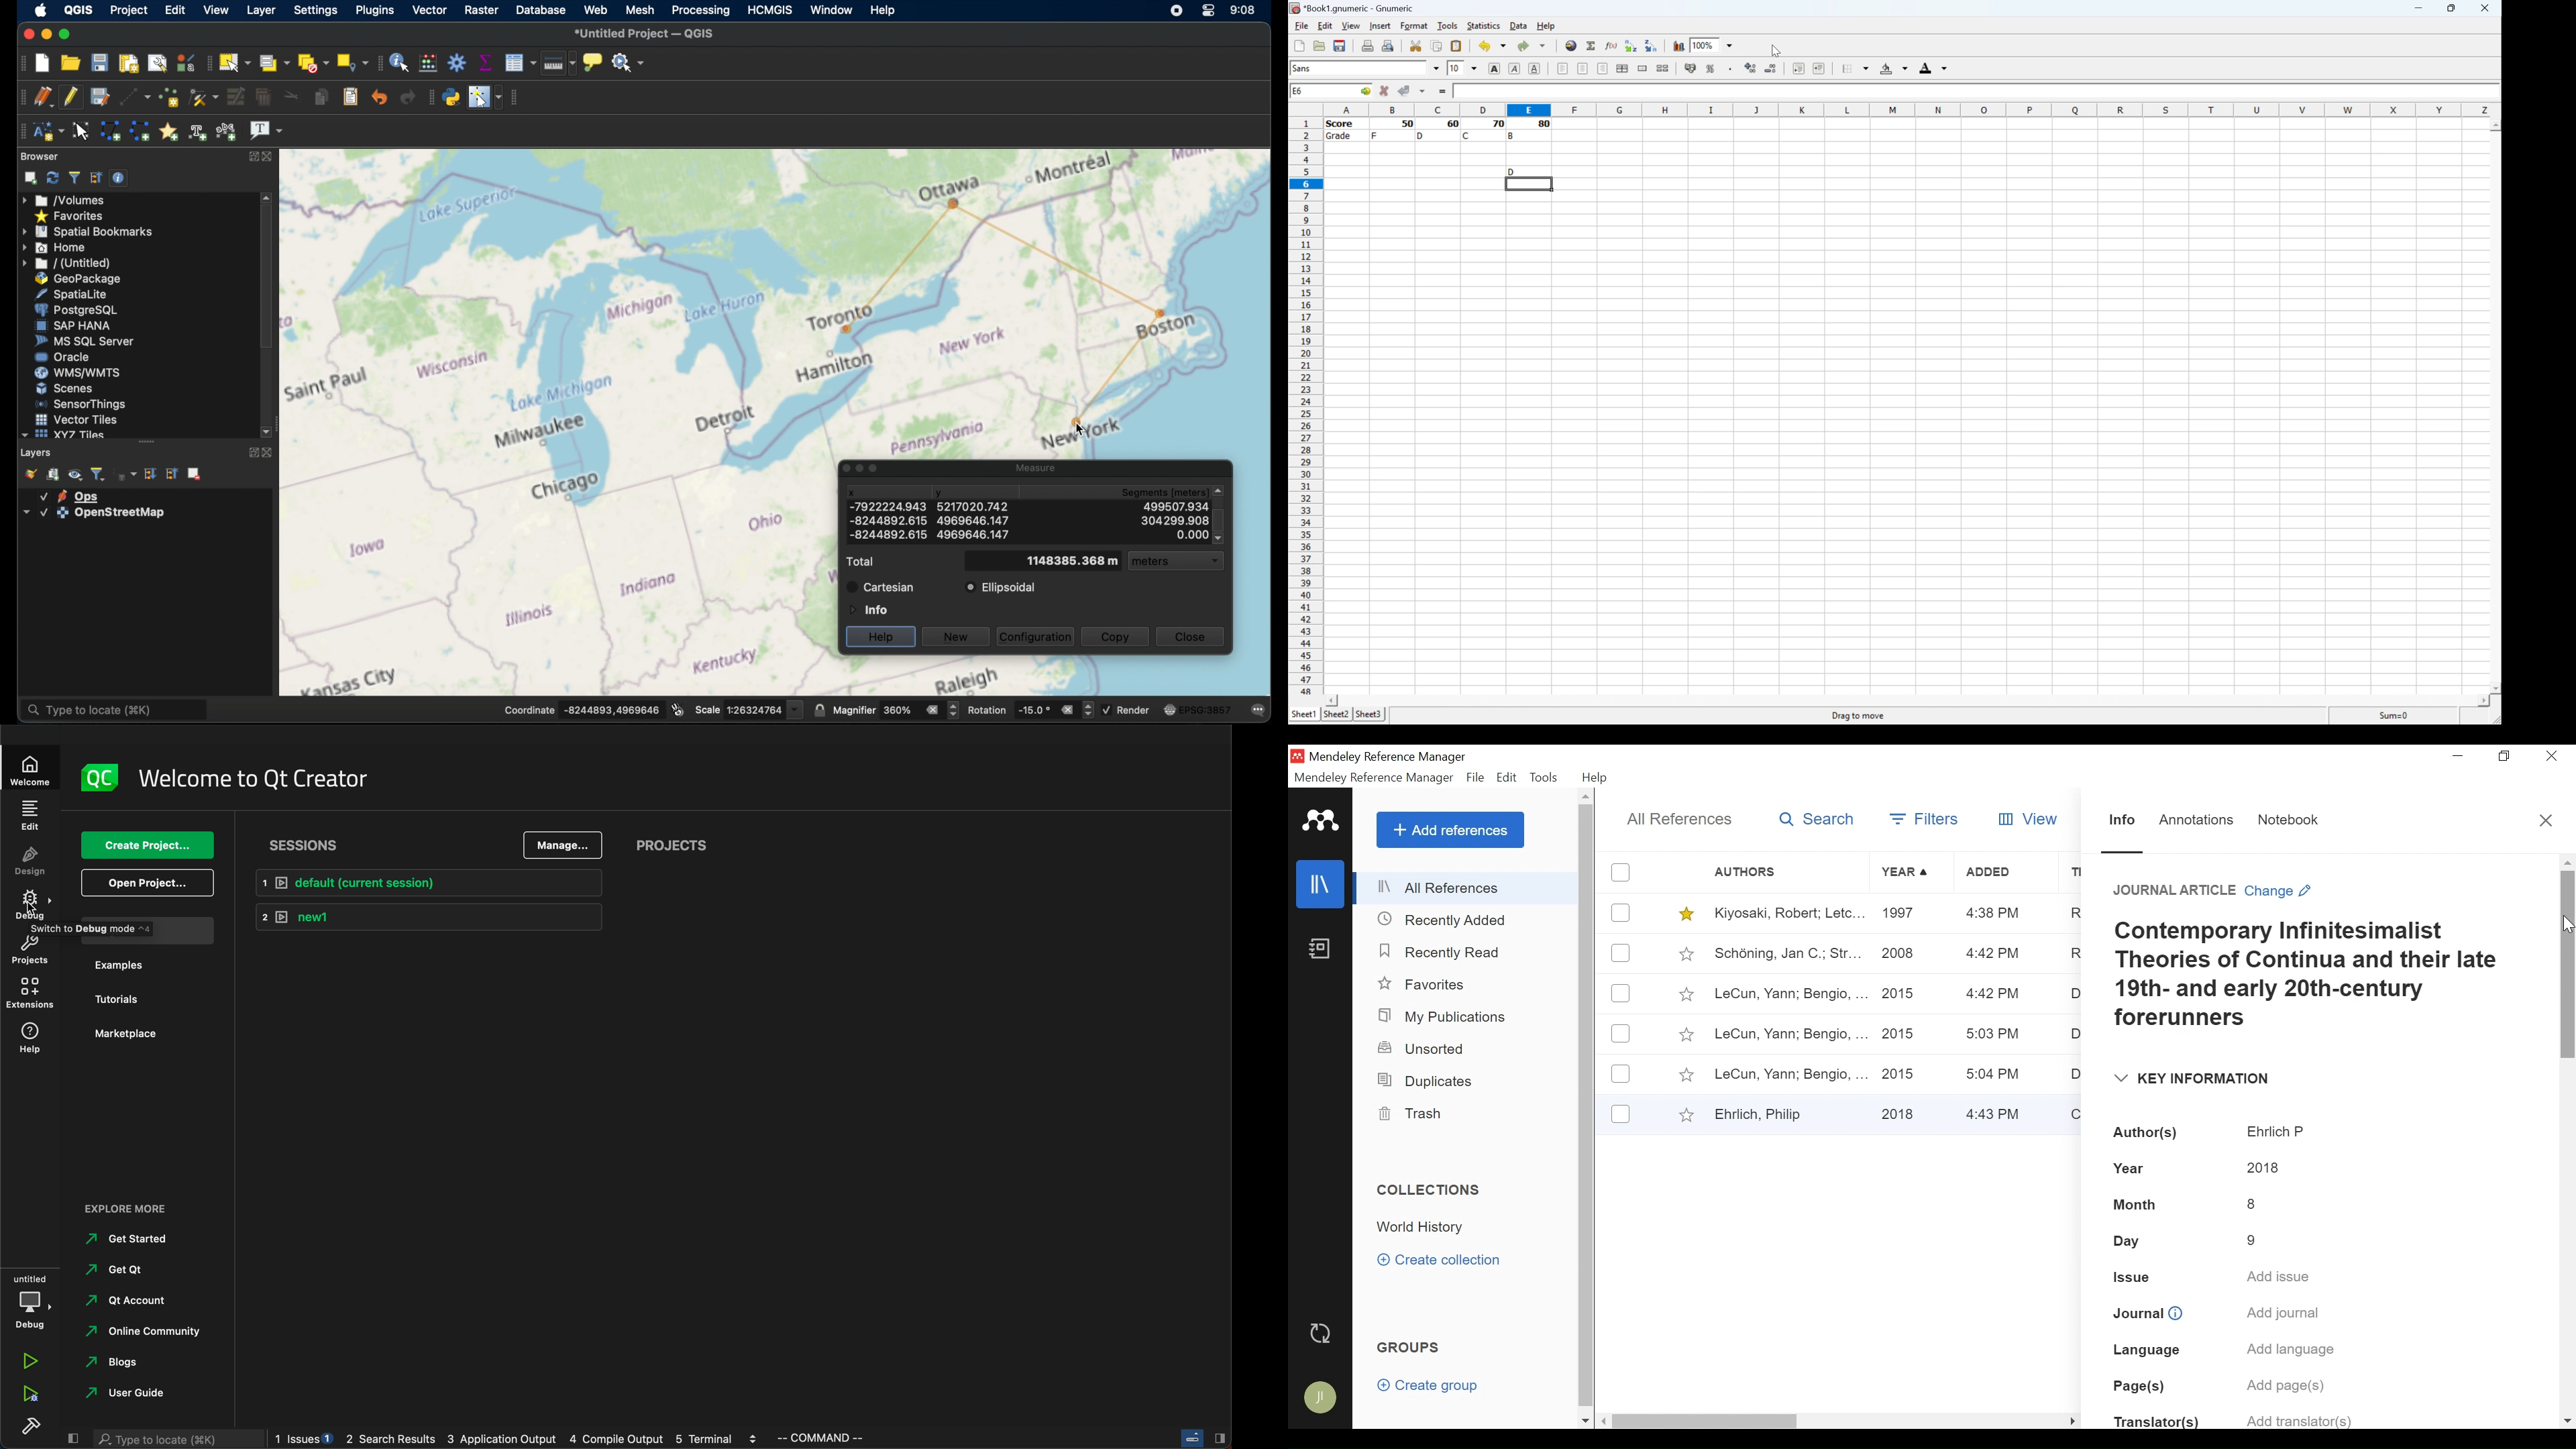 The width and height of the screenshot is (2576, 1456). I want to click on (un)Select, so click(1621, 954).